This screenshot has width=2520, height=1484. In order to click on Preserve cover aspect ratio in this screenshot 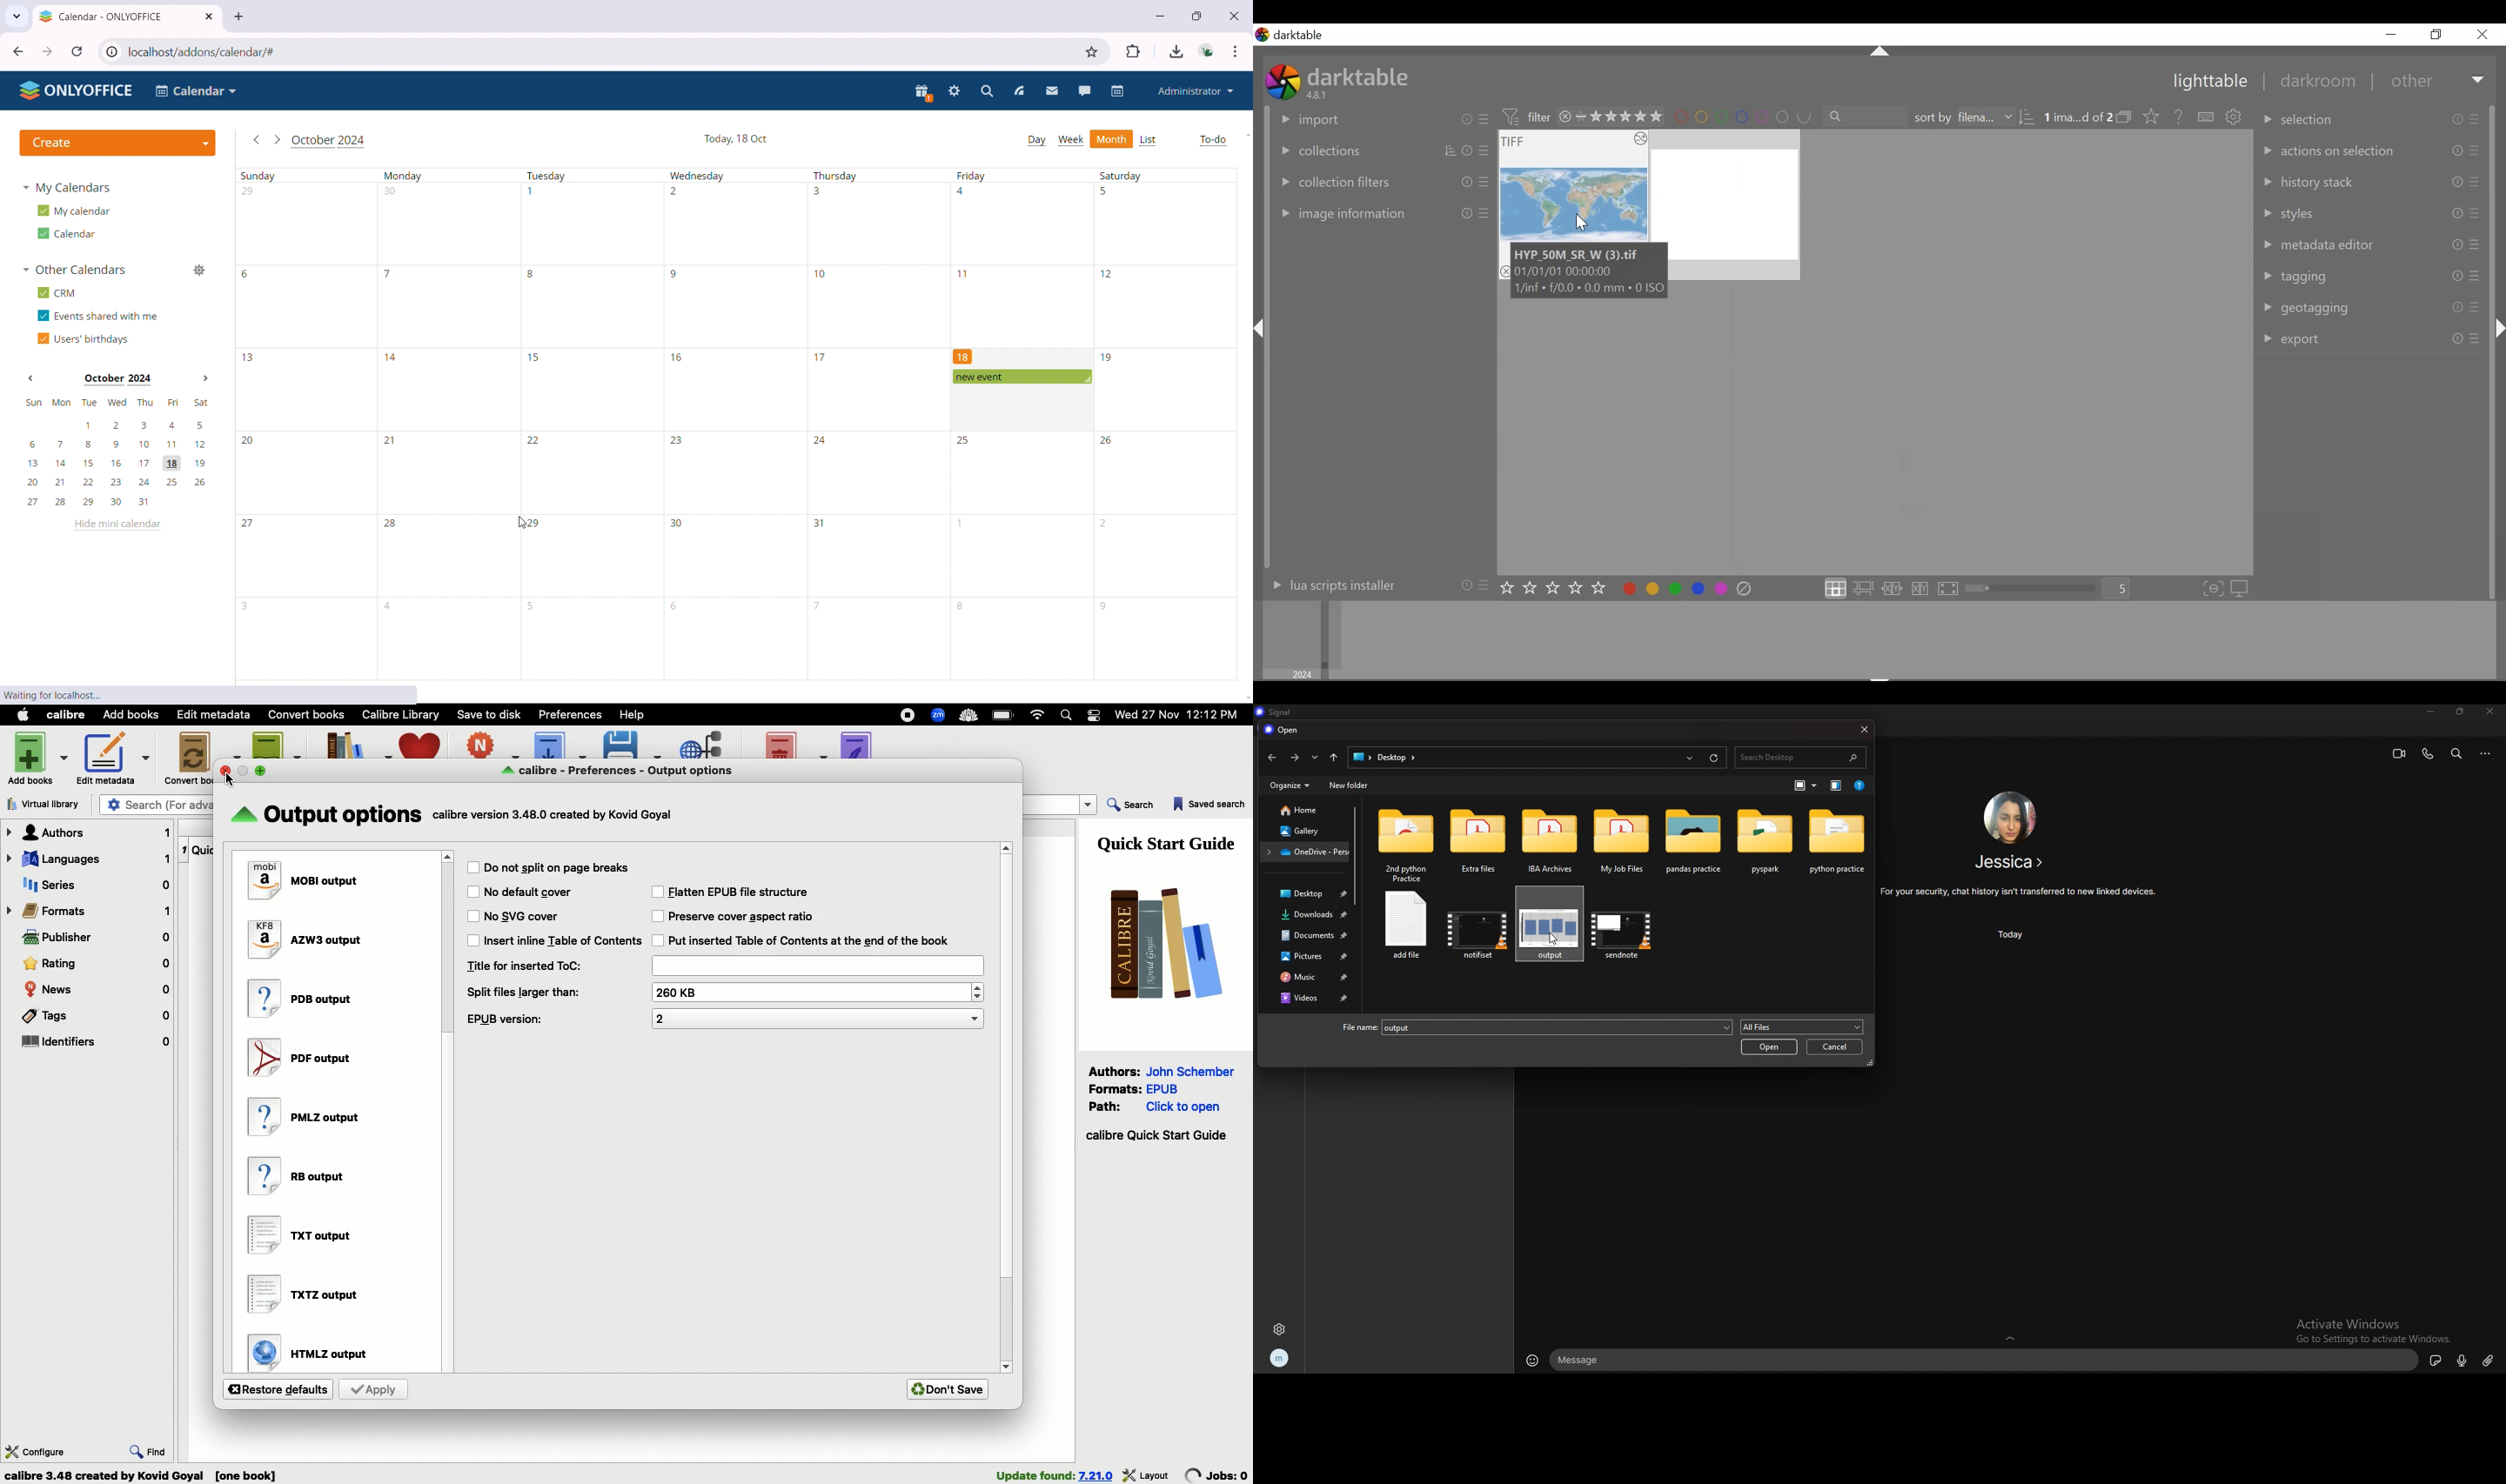, I will do `click(745, 916)`.